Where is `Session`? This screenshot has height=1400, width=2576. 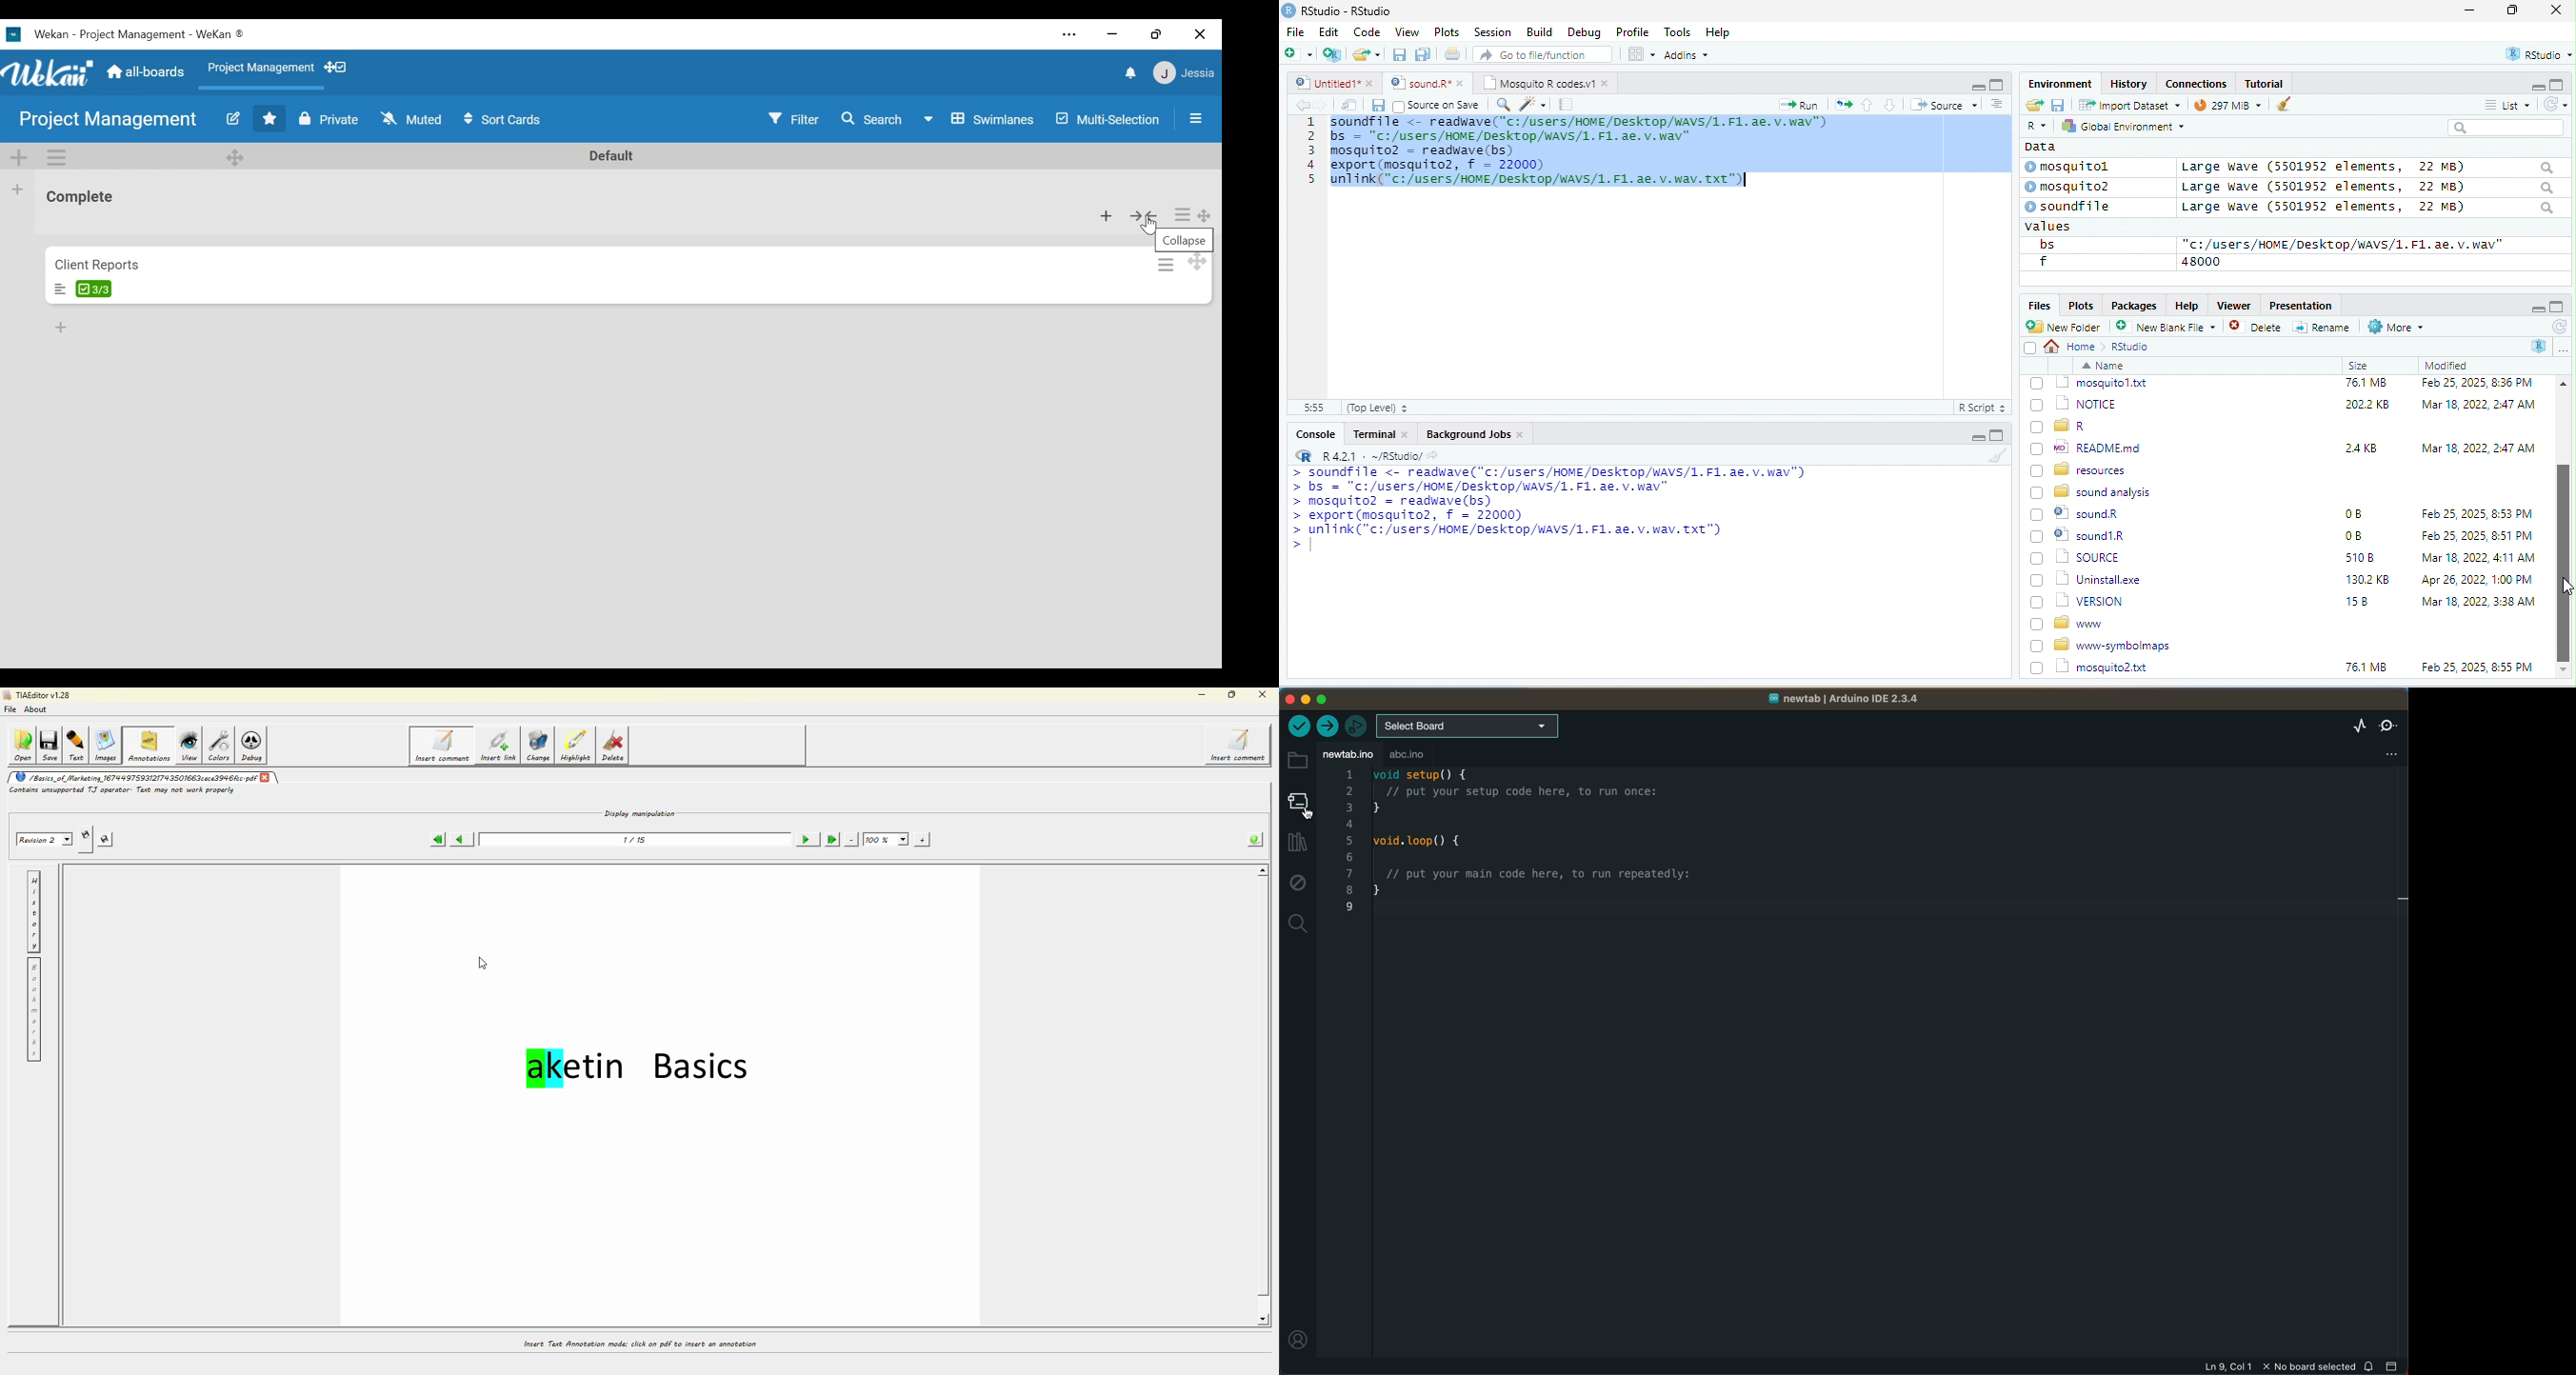
Session is located at coordinates (1493, 30).